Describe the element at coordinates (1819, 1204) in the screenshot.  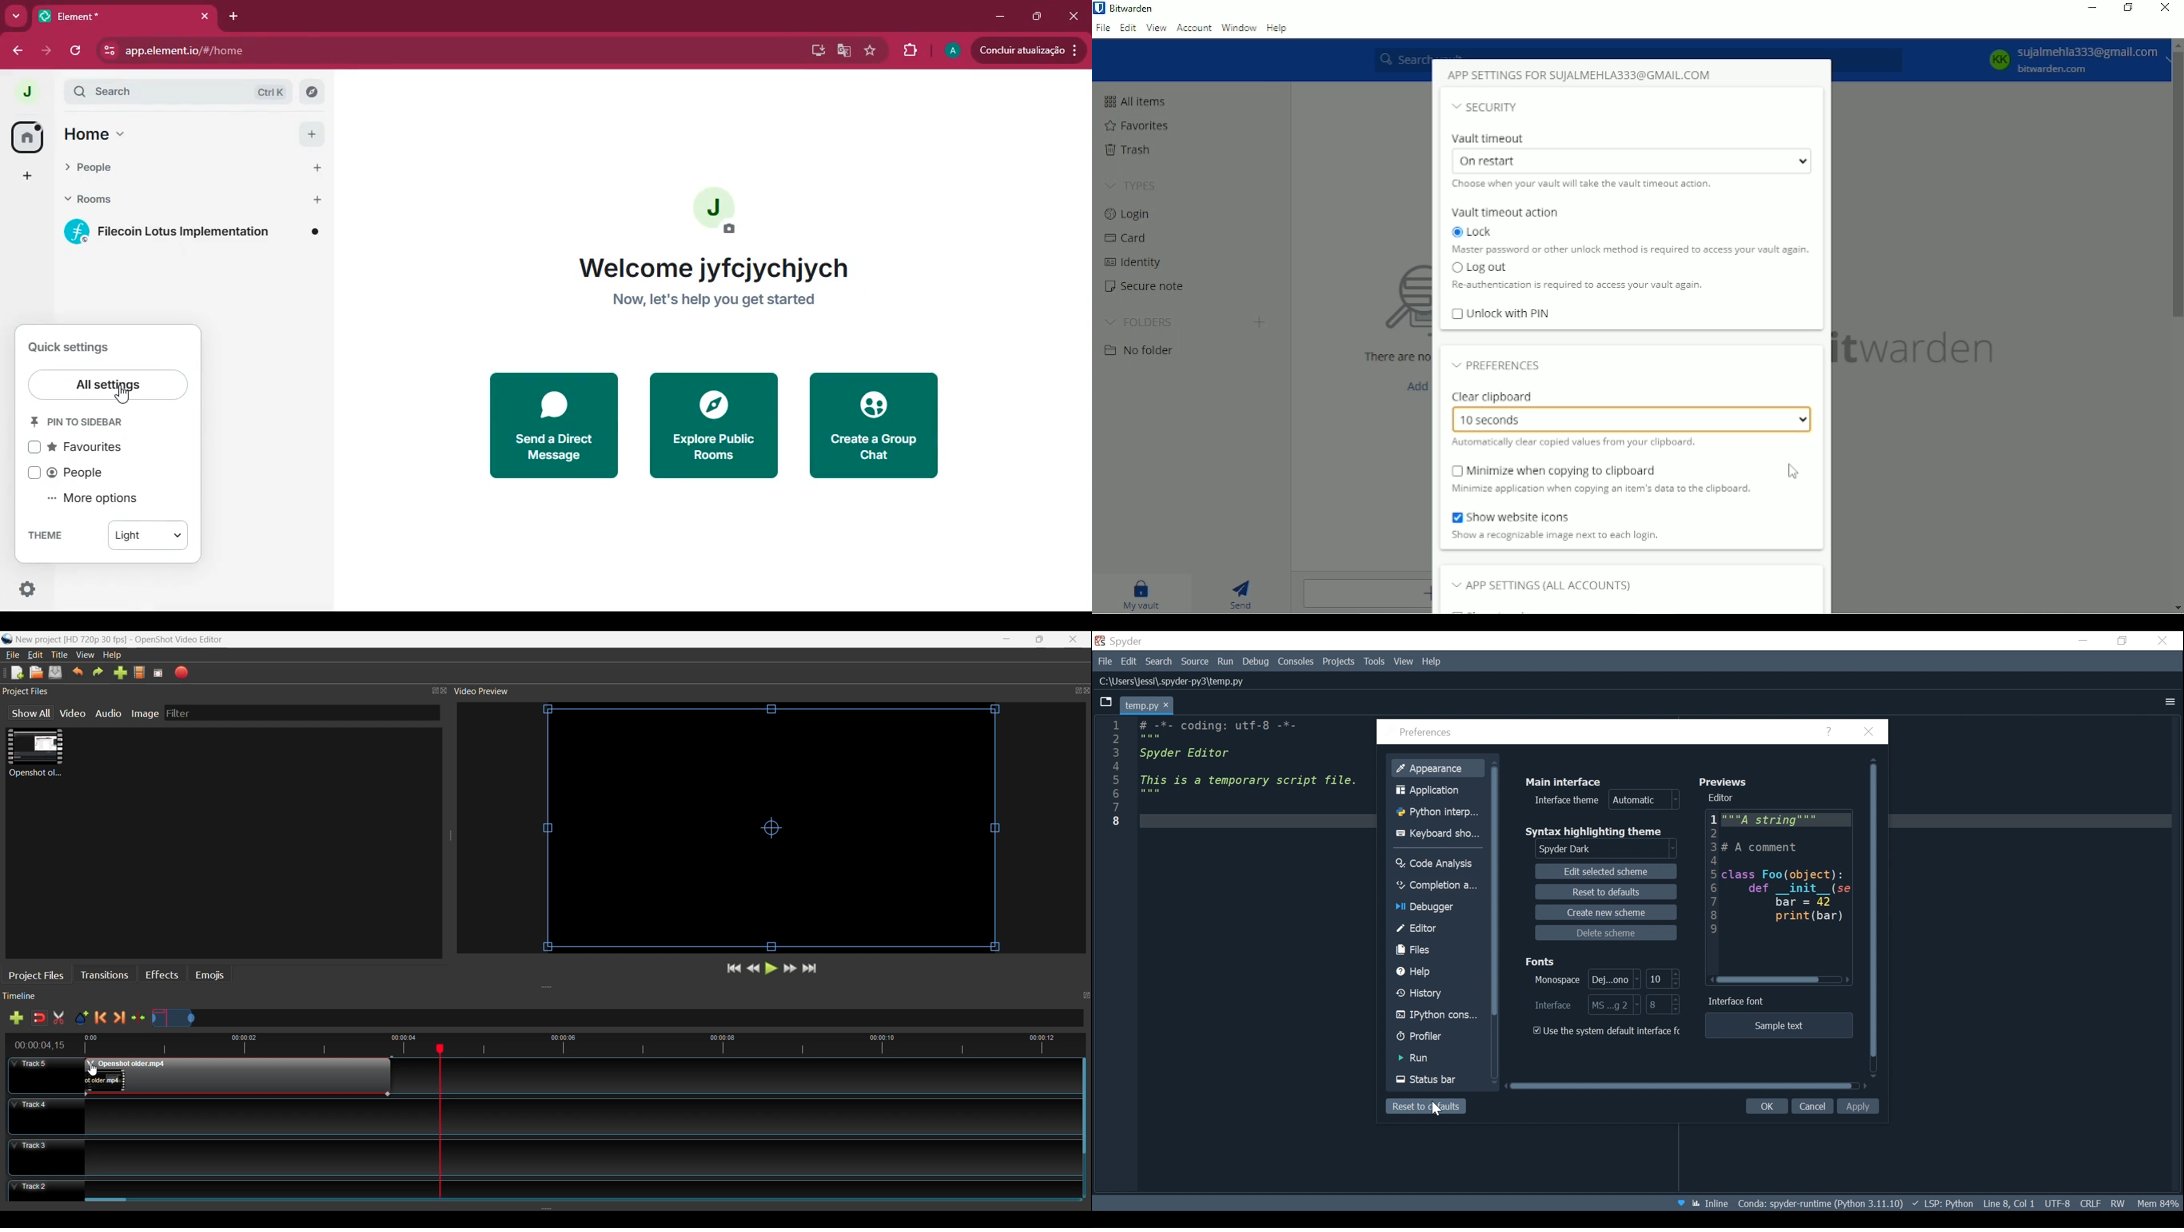
I see `Conda Environment Indicator` at that location.